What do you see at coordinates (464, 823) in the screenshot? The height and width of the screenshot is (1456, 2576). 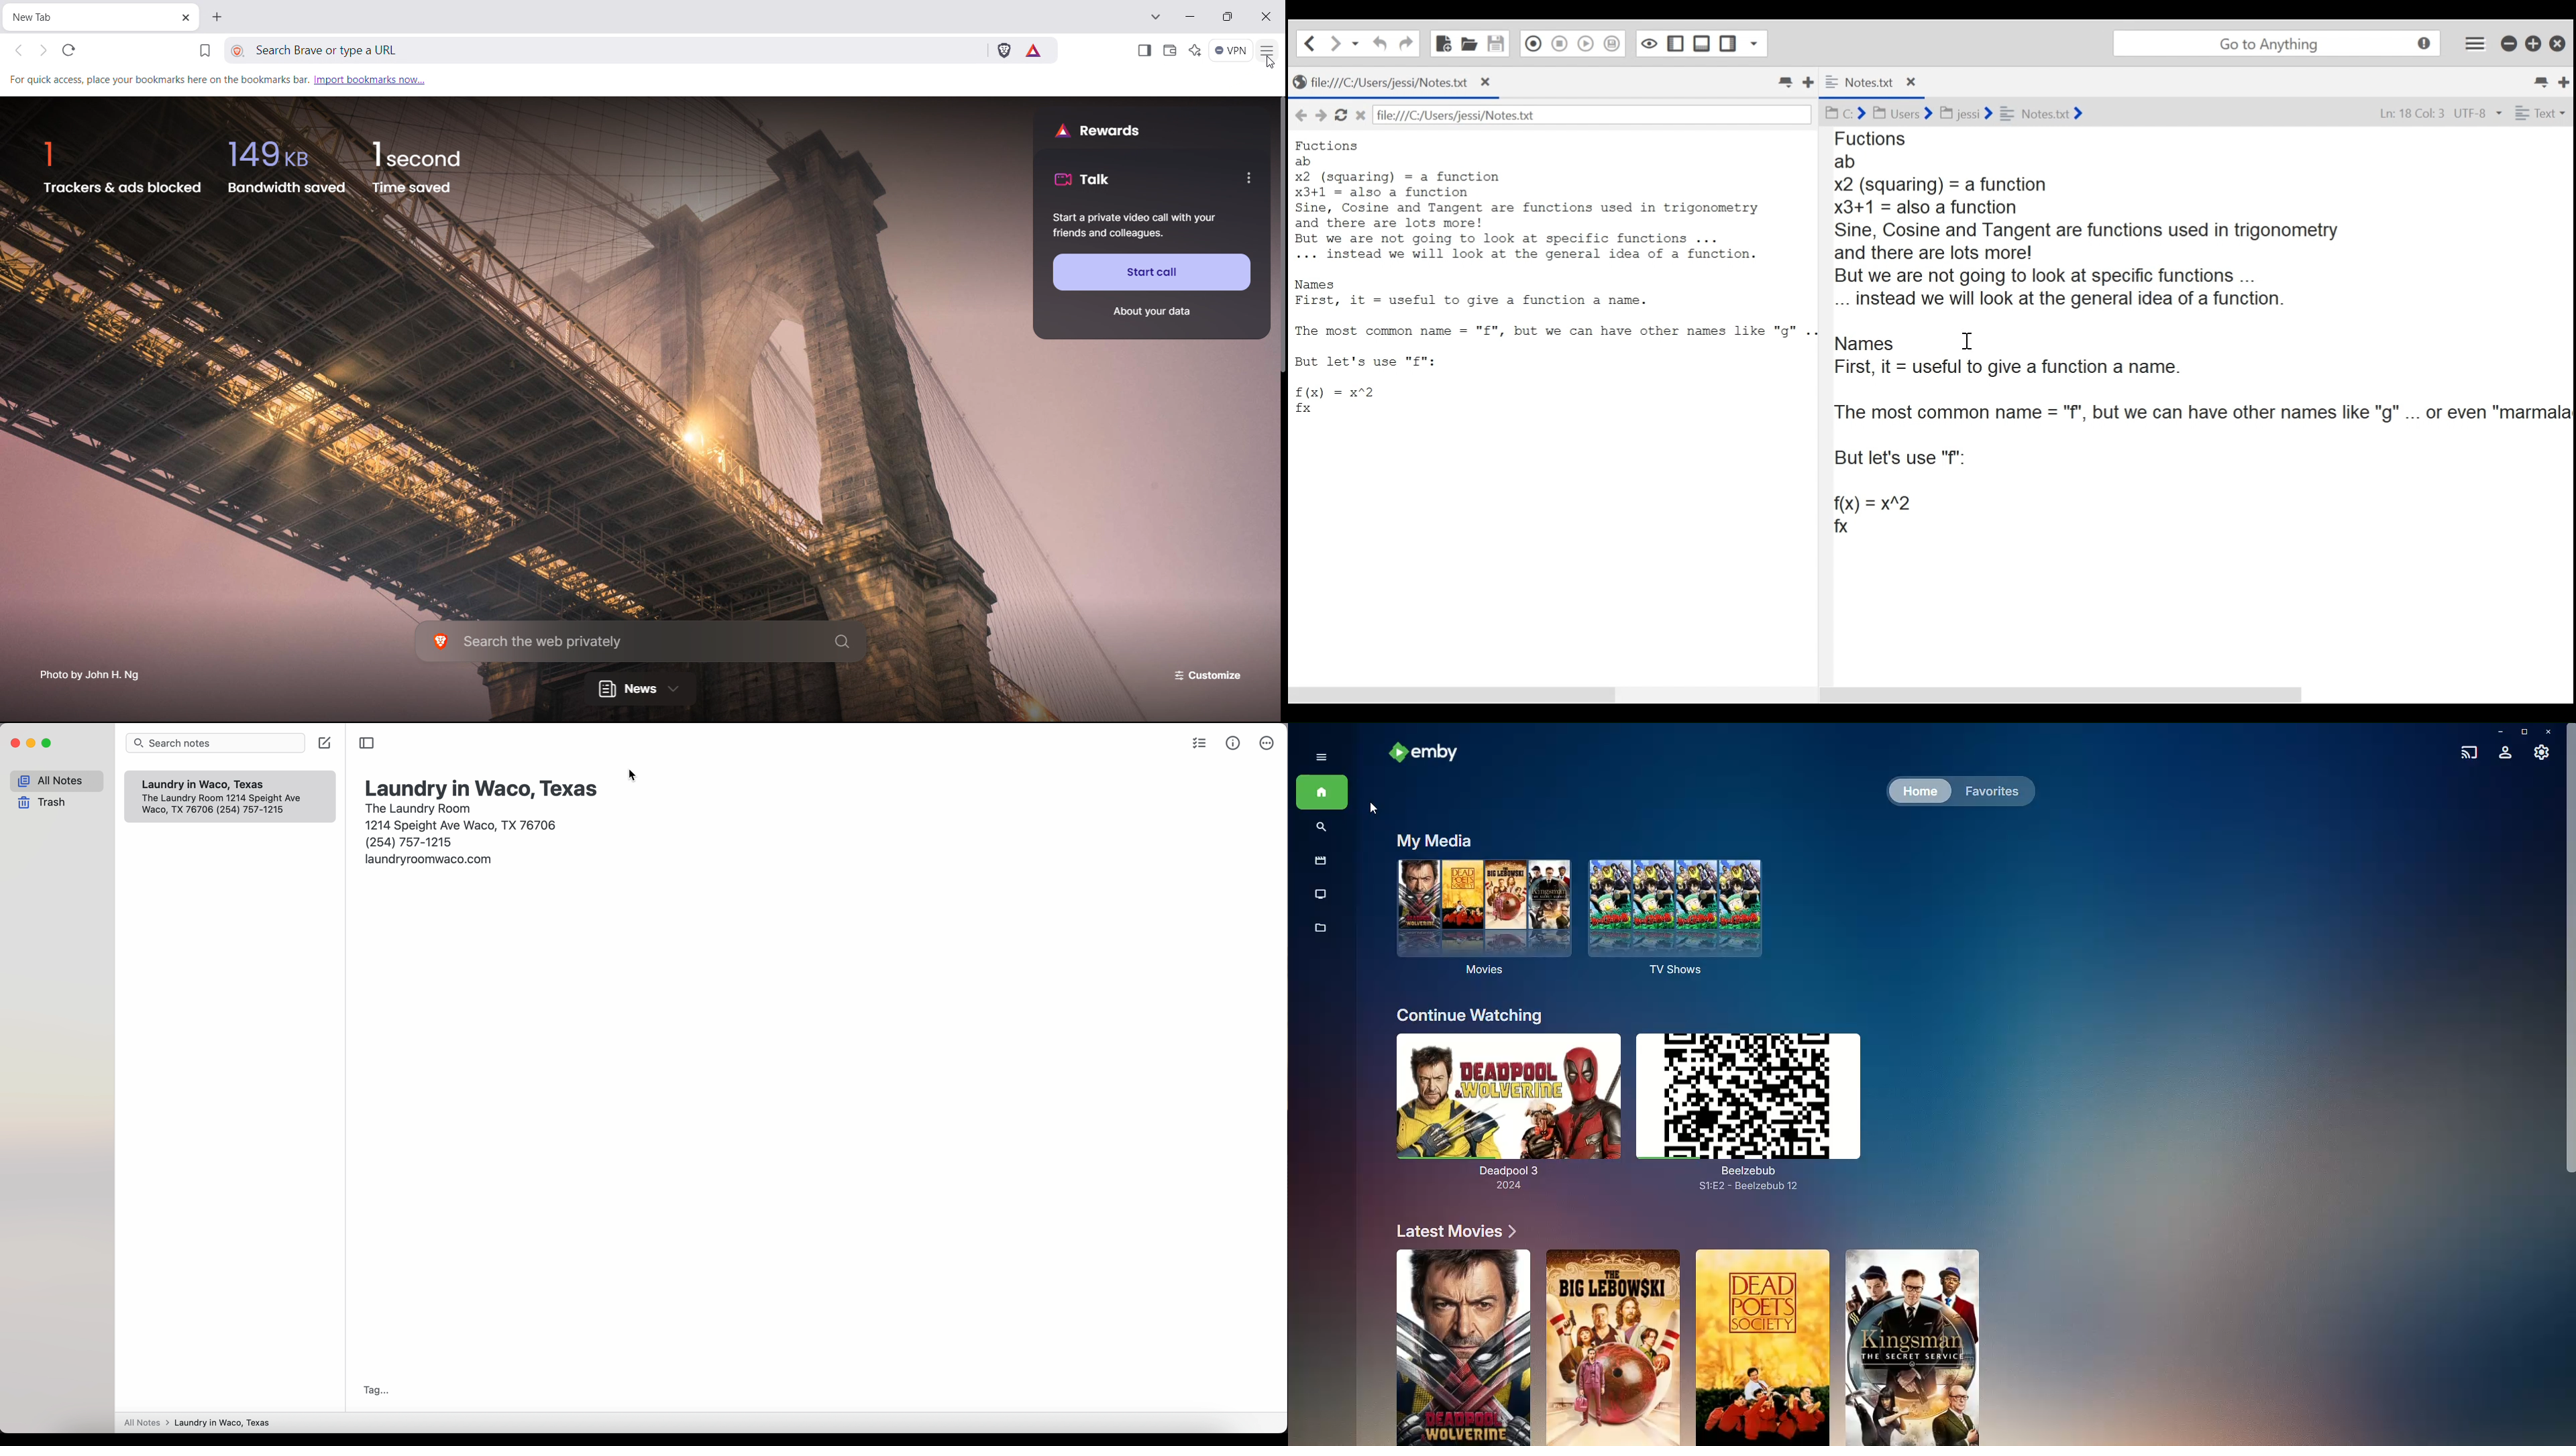 I see `1214 Speight Ave Waco, TX 76706` at bounding box center [464, 823].